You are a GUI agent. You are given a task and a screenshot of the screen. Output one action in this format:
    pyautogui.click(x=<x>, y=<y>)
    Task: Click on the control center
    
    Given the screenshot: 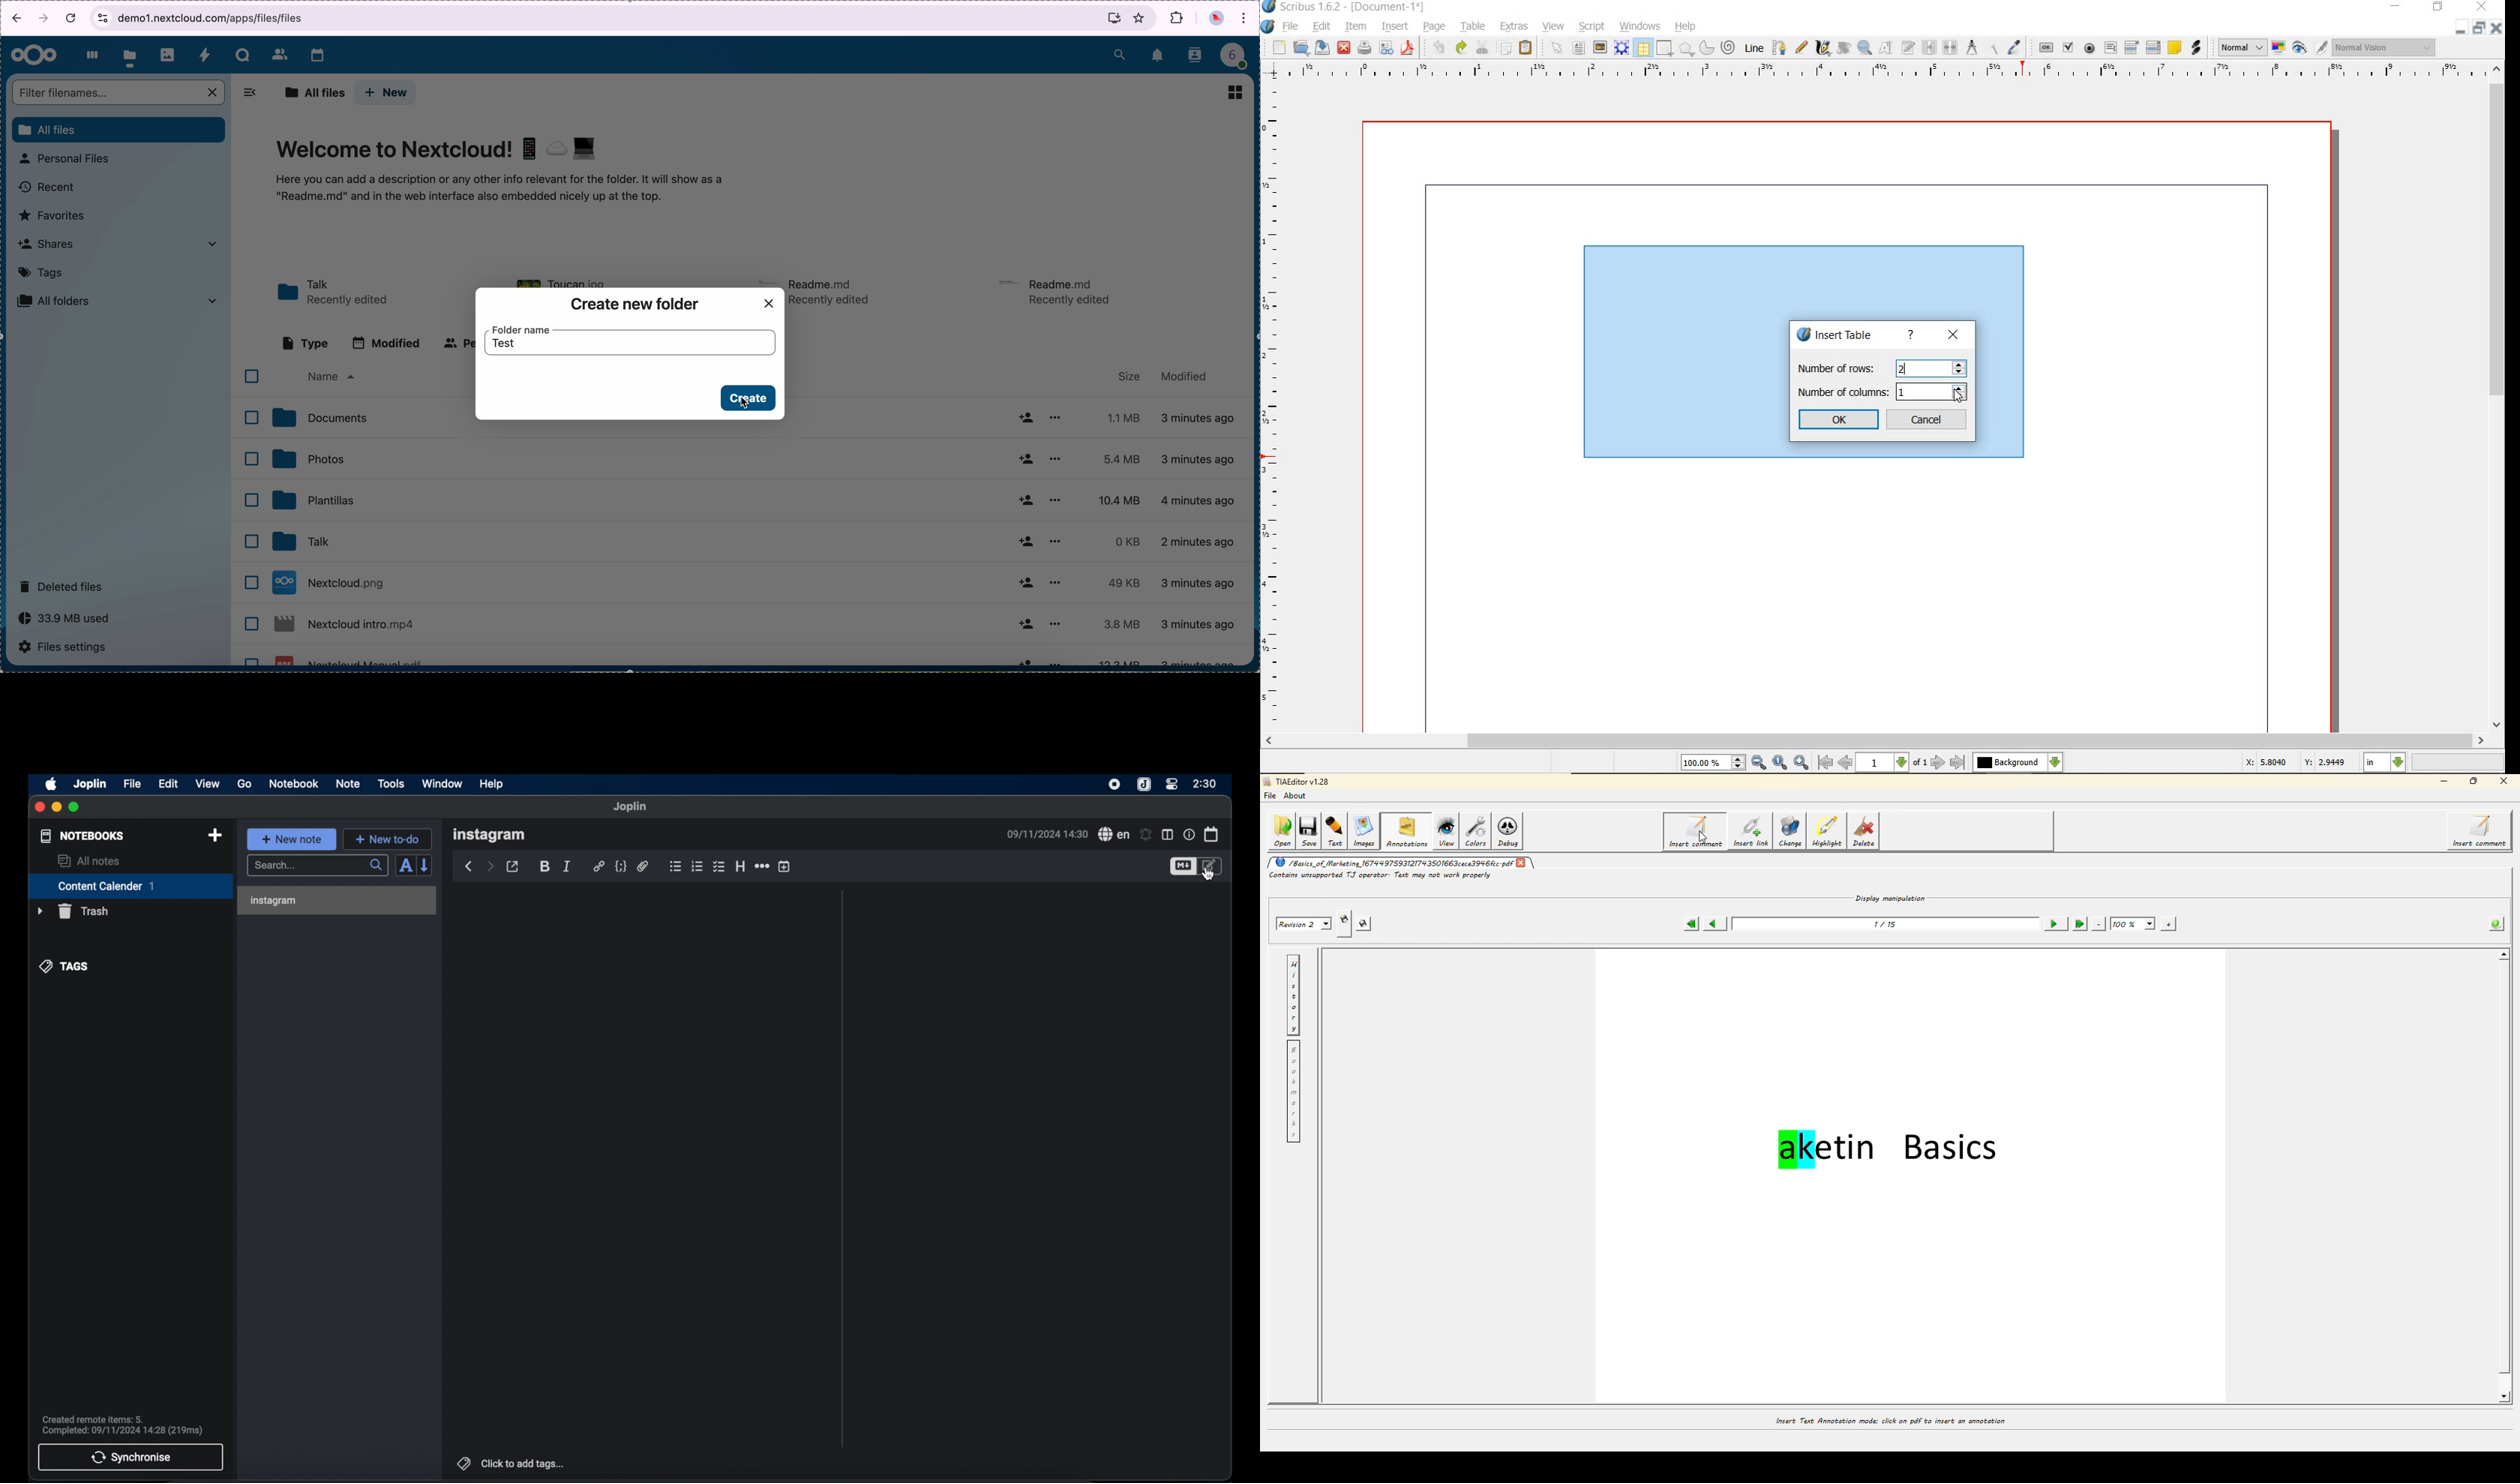 What is the action you would take?
    pyautogui.click(x=1171, y=785)
    